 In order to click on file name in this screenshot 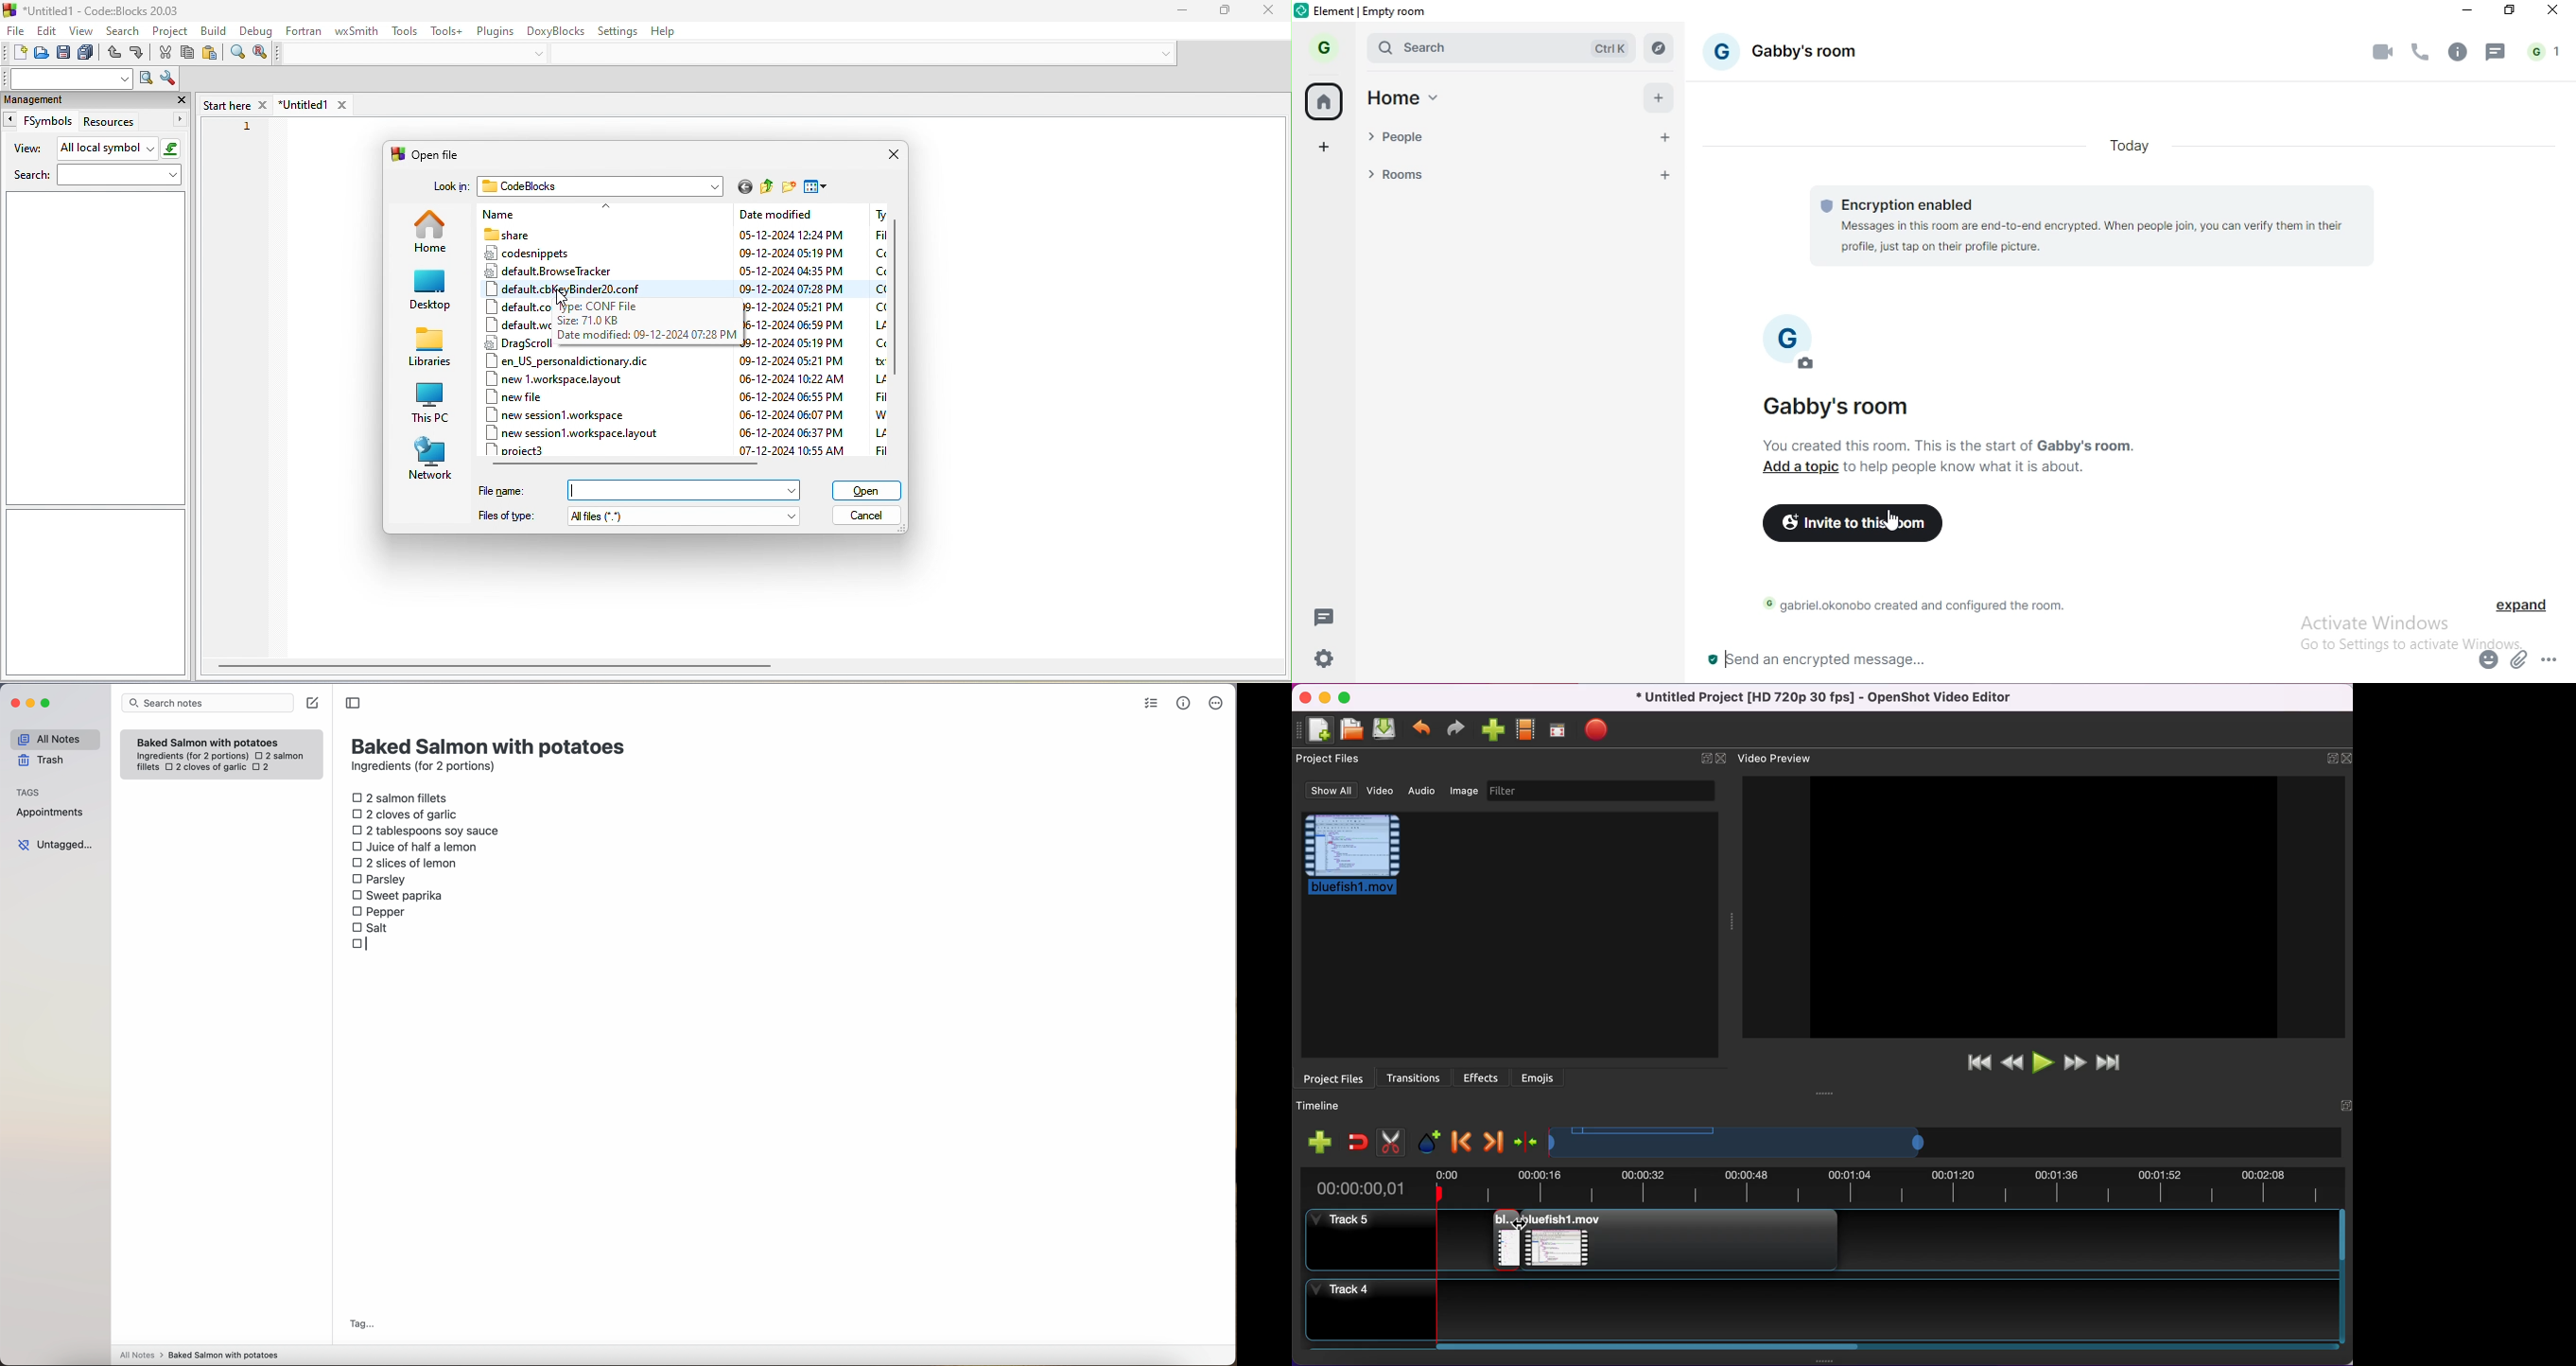, I will do `click(627, 489)`.